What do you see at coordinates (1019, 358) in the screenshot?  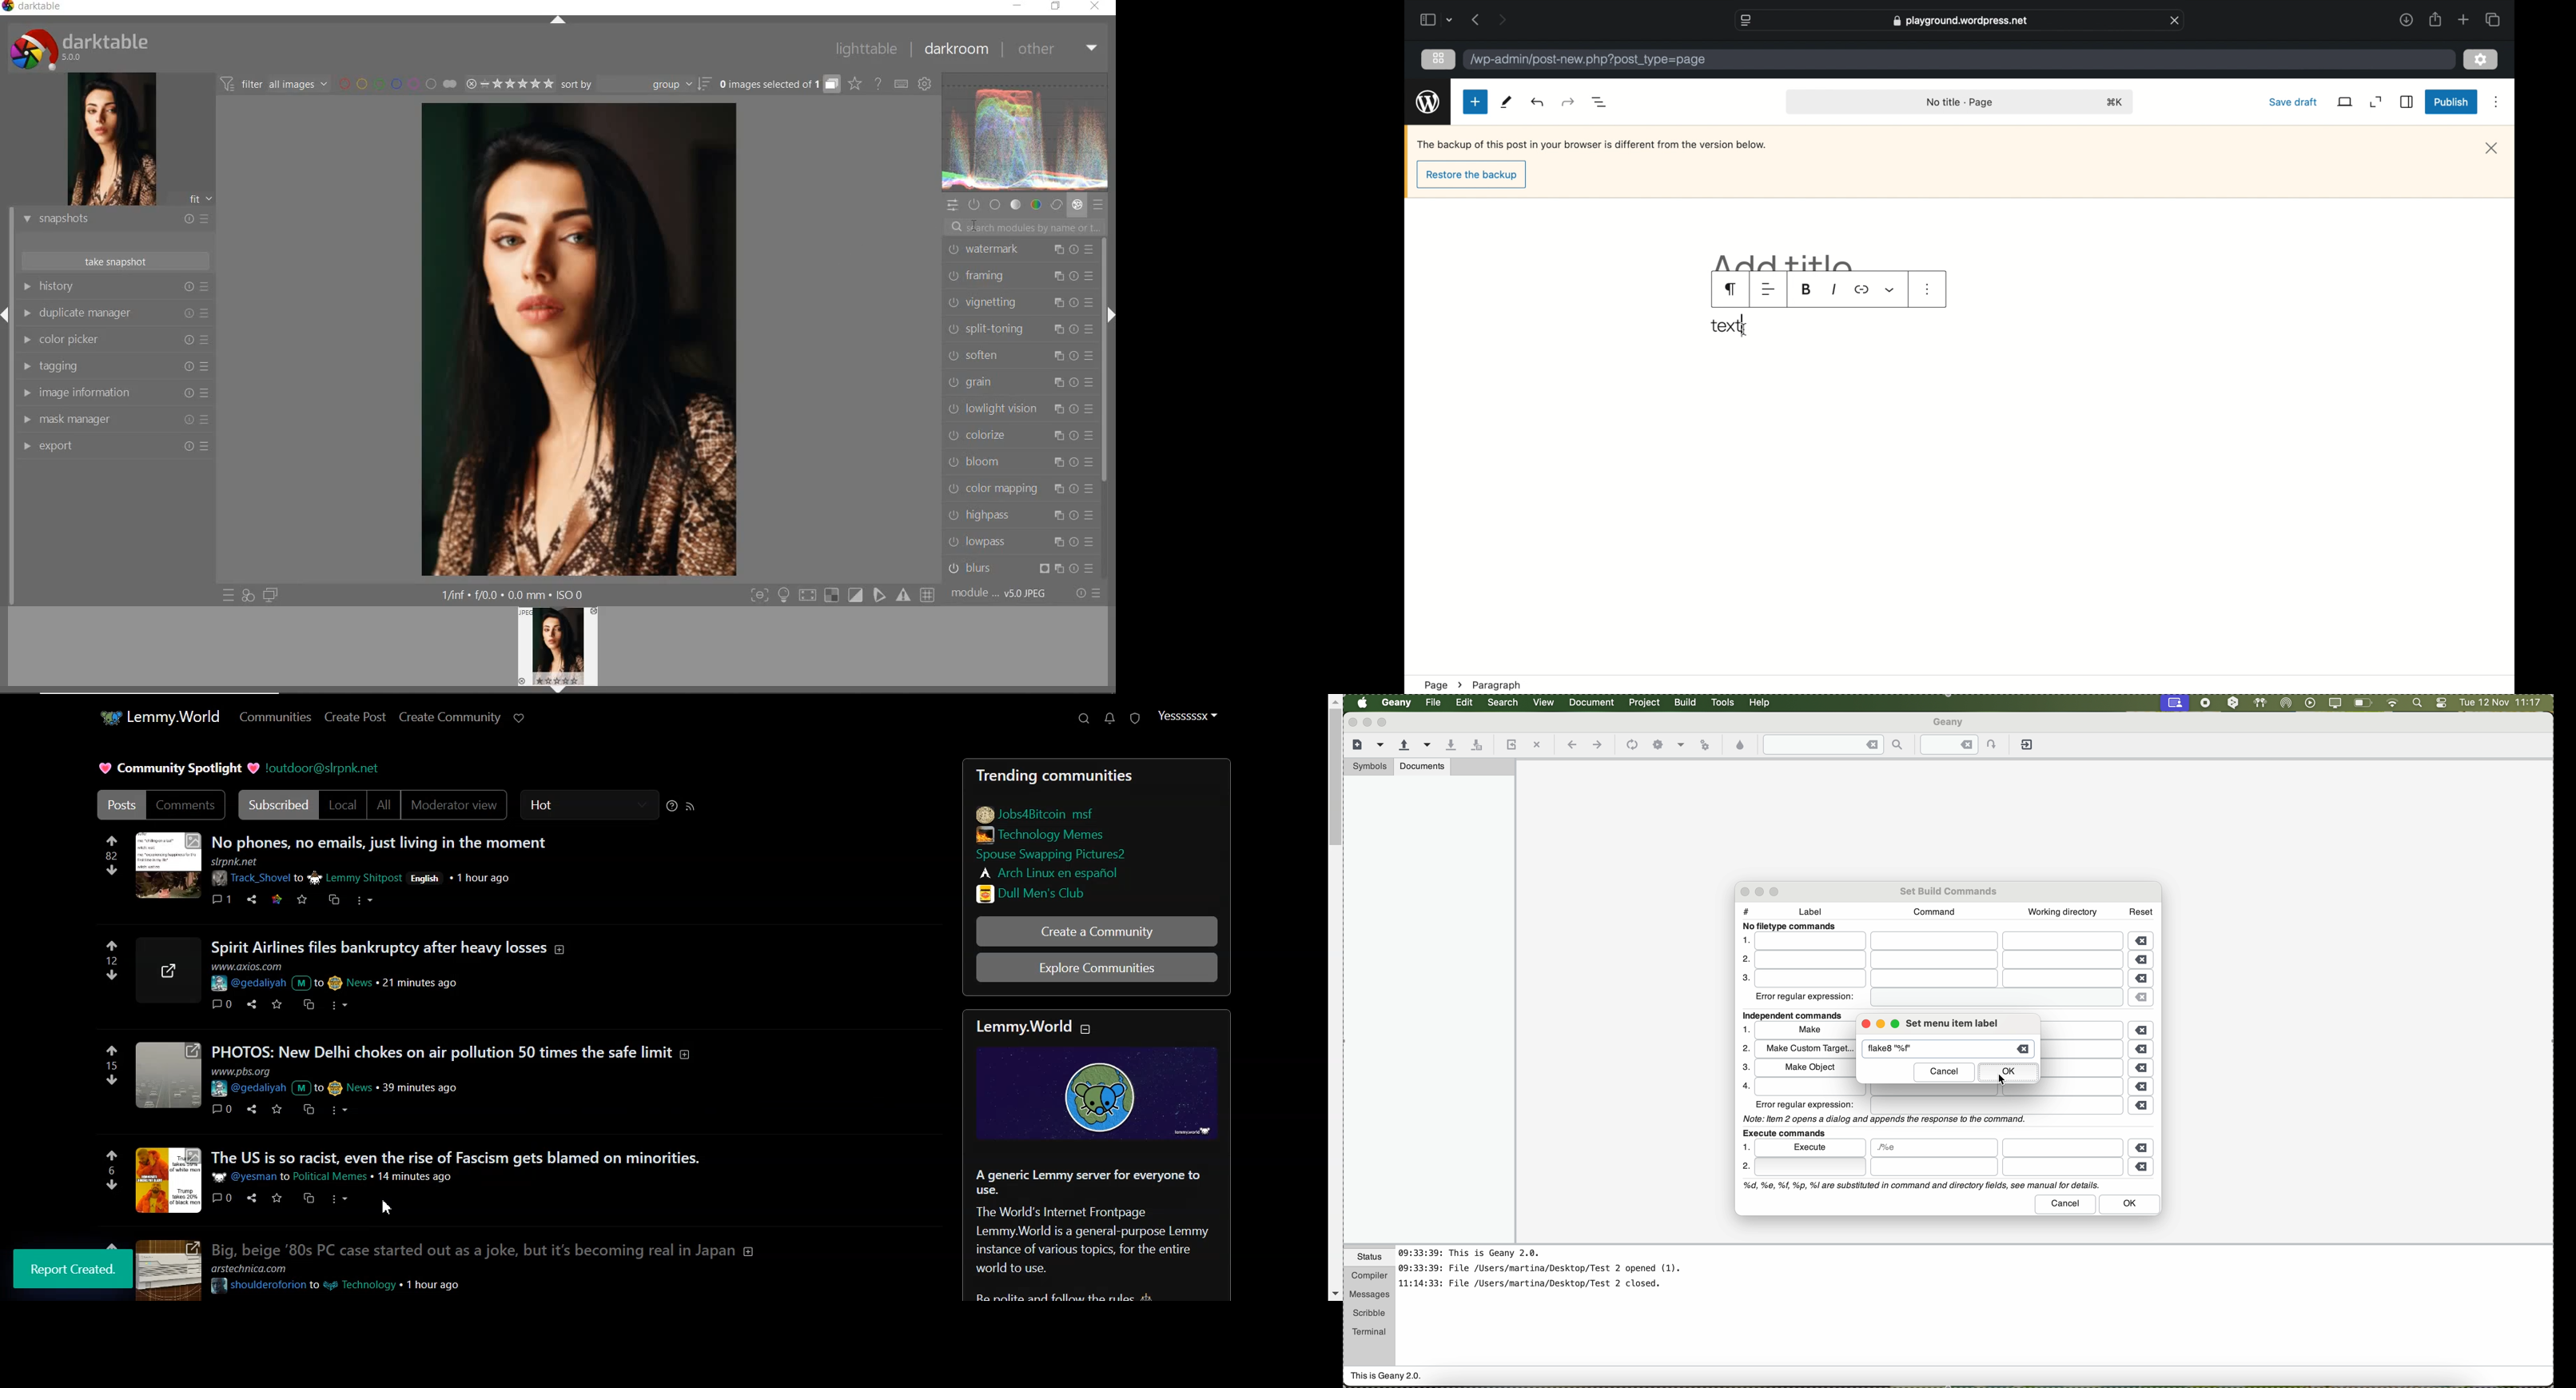 I see `soften` at bounding box center [1019, 358].